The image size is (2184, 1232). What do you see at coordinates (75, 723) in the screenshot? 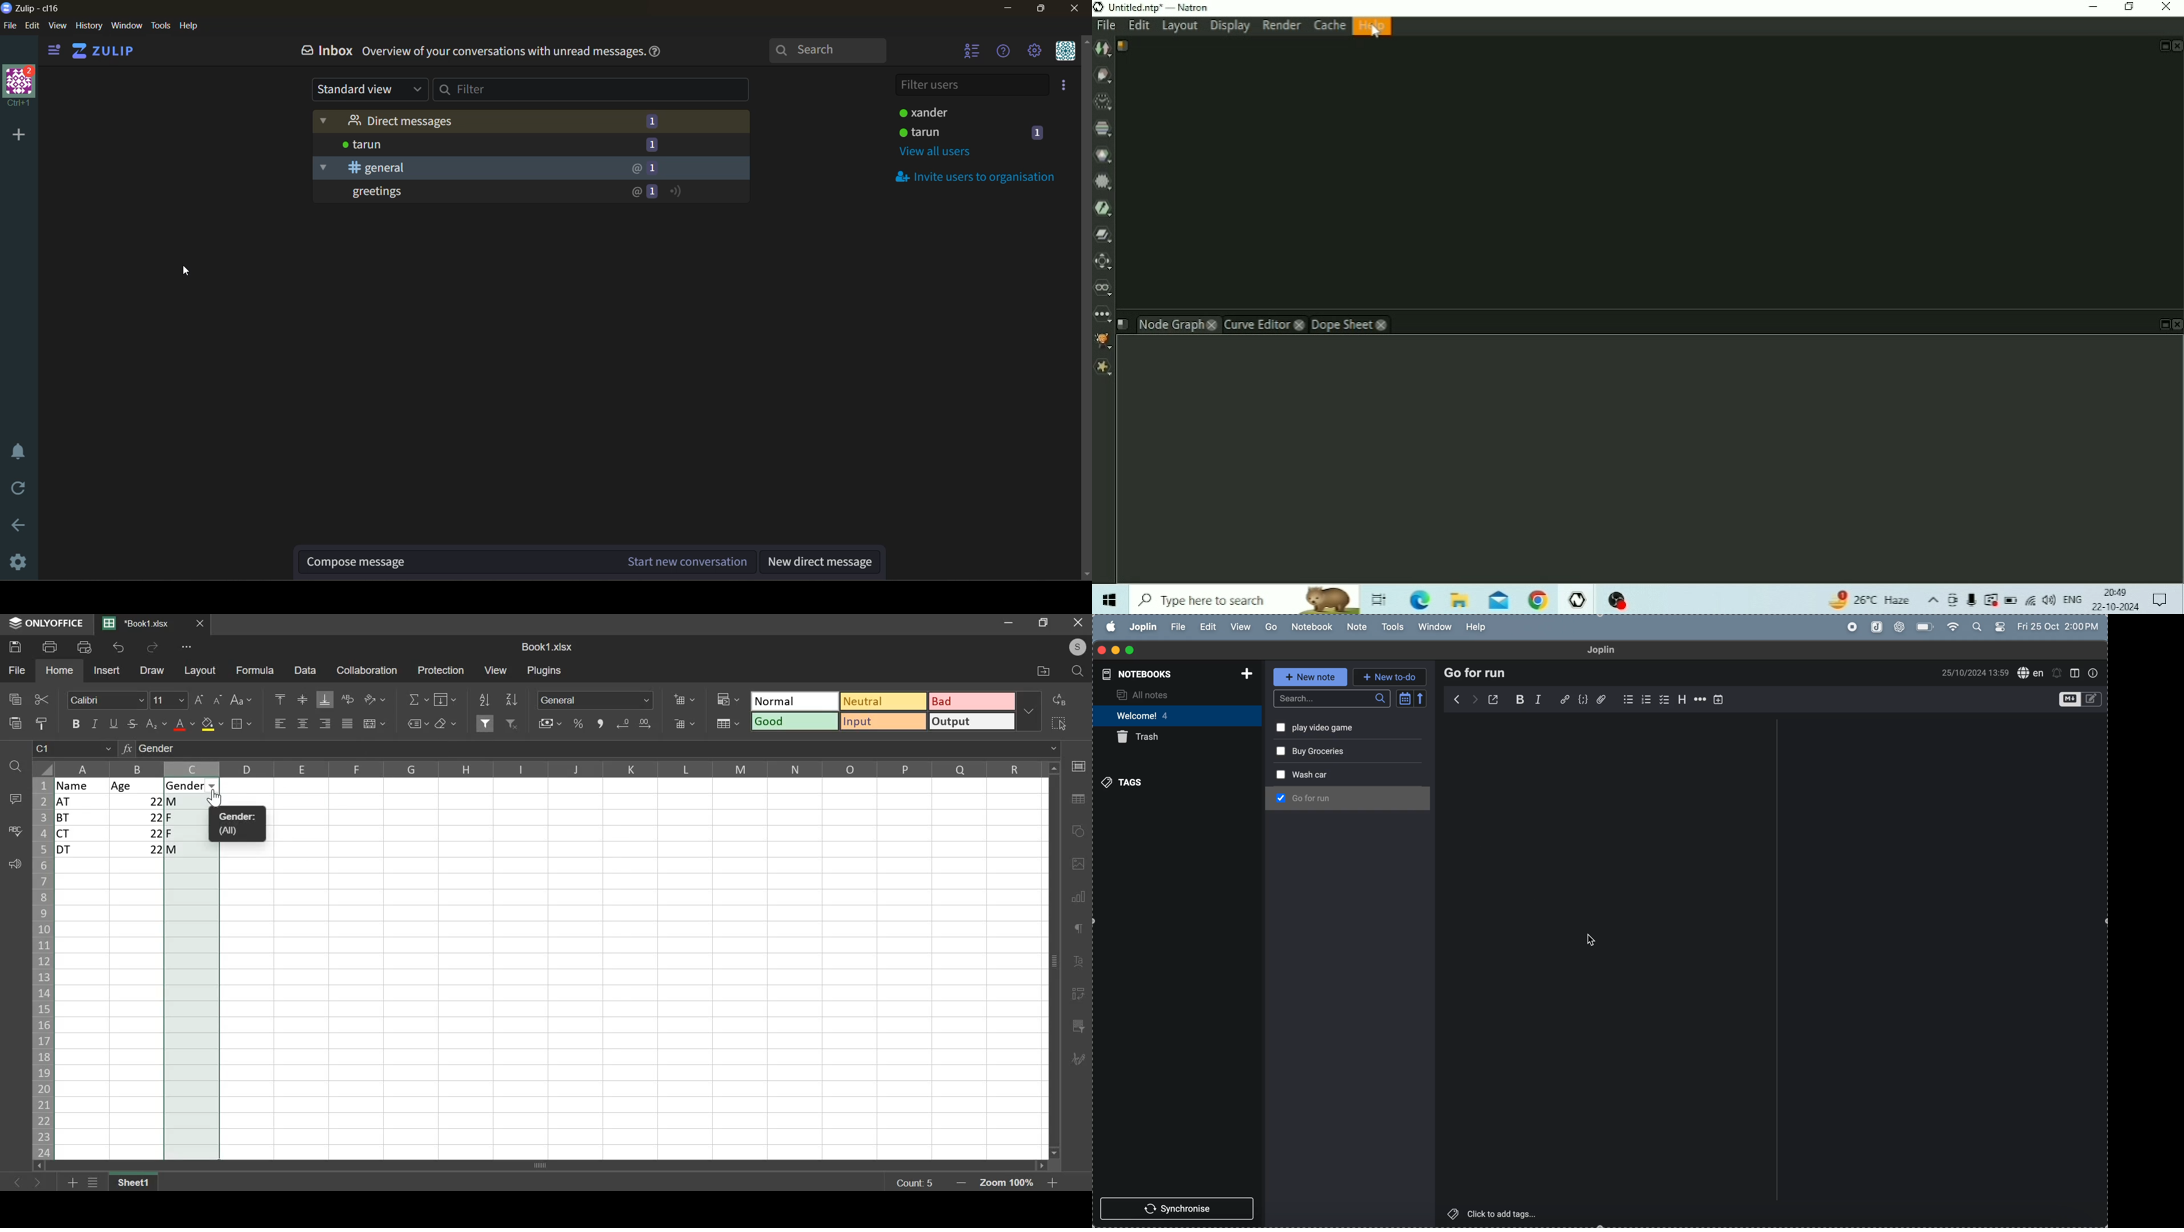
I see `bold` at bounding box center [75, 723].